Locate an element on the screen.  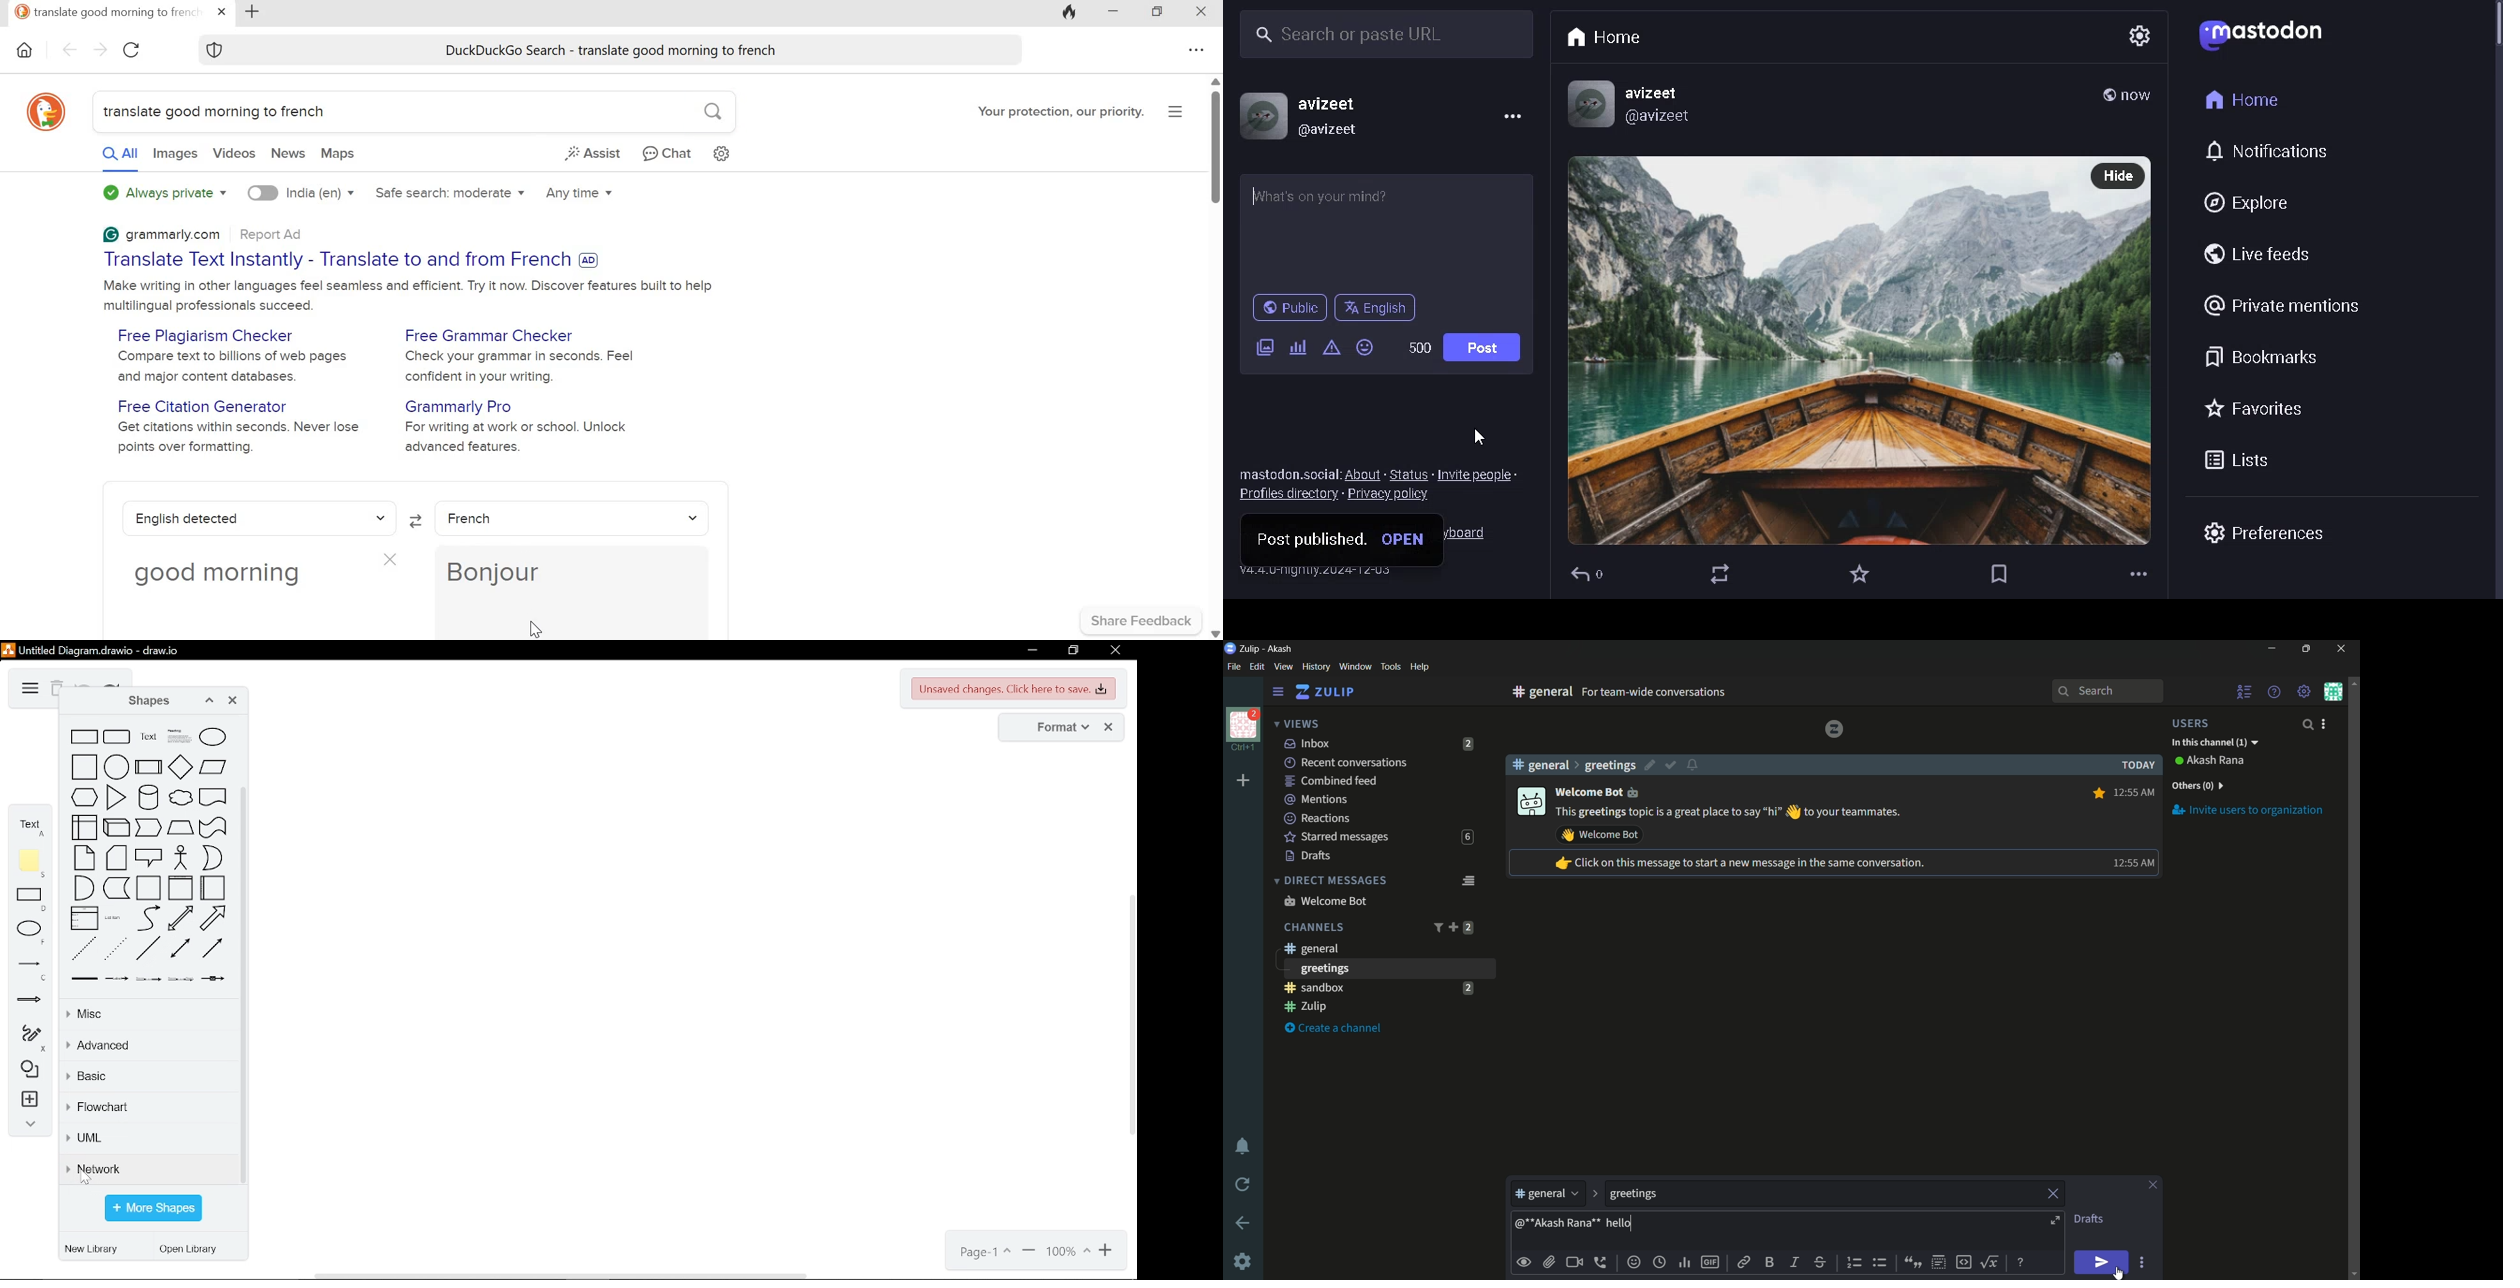
shapes is located at coordinates (27, 1070).